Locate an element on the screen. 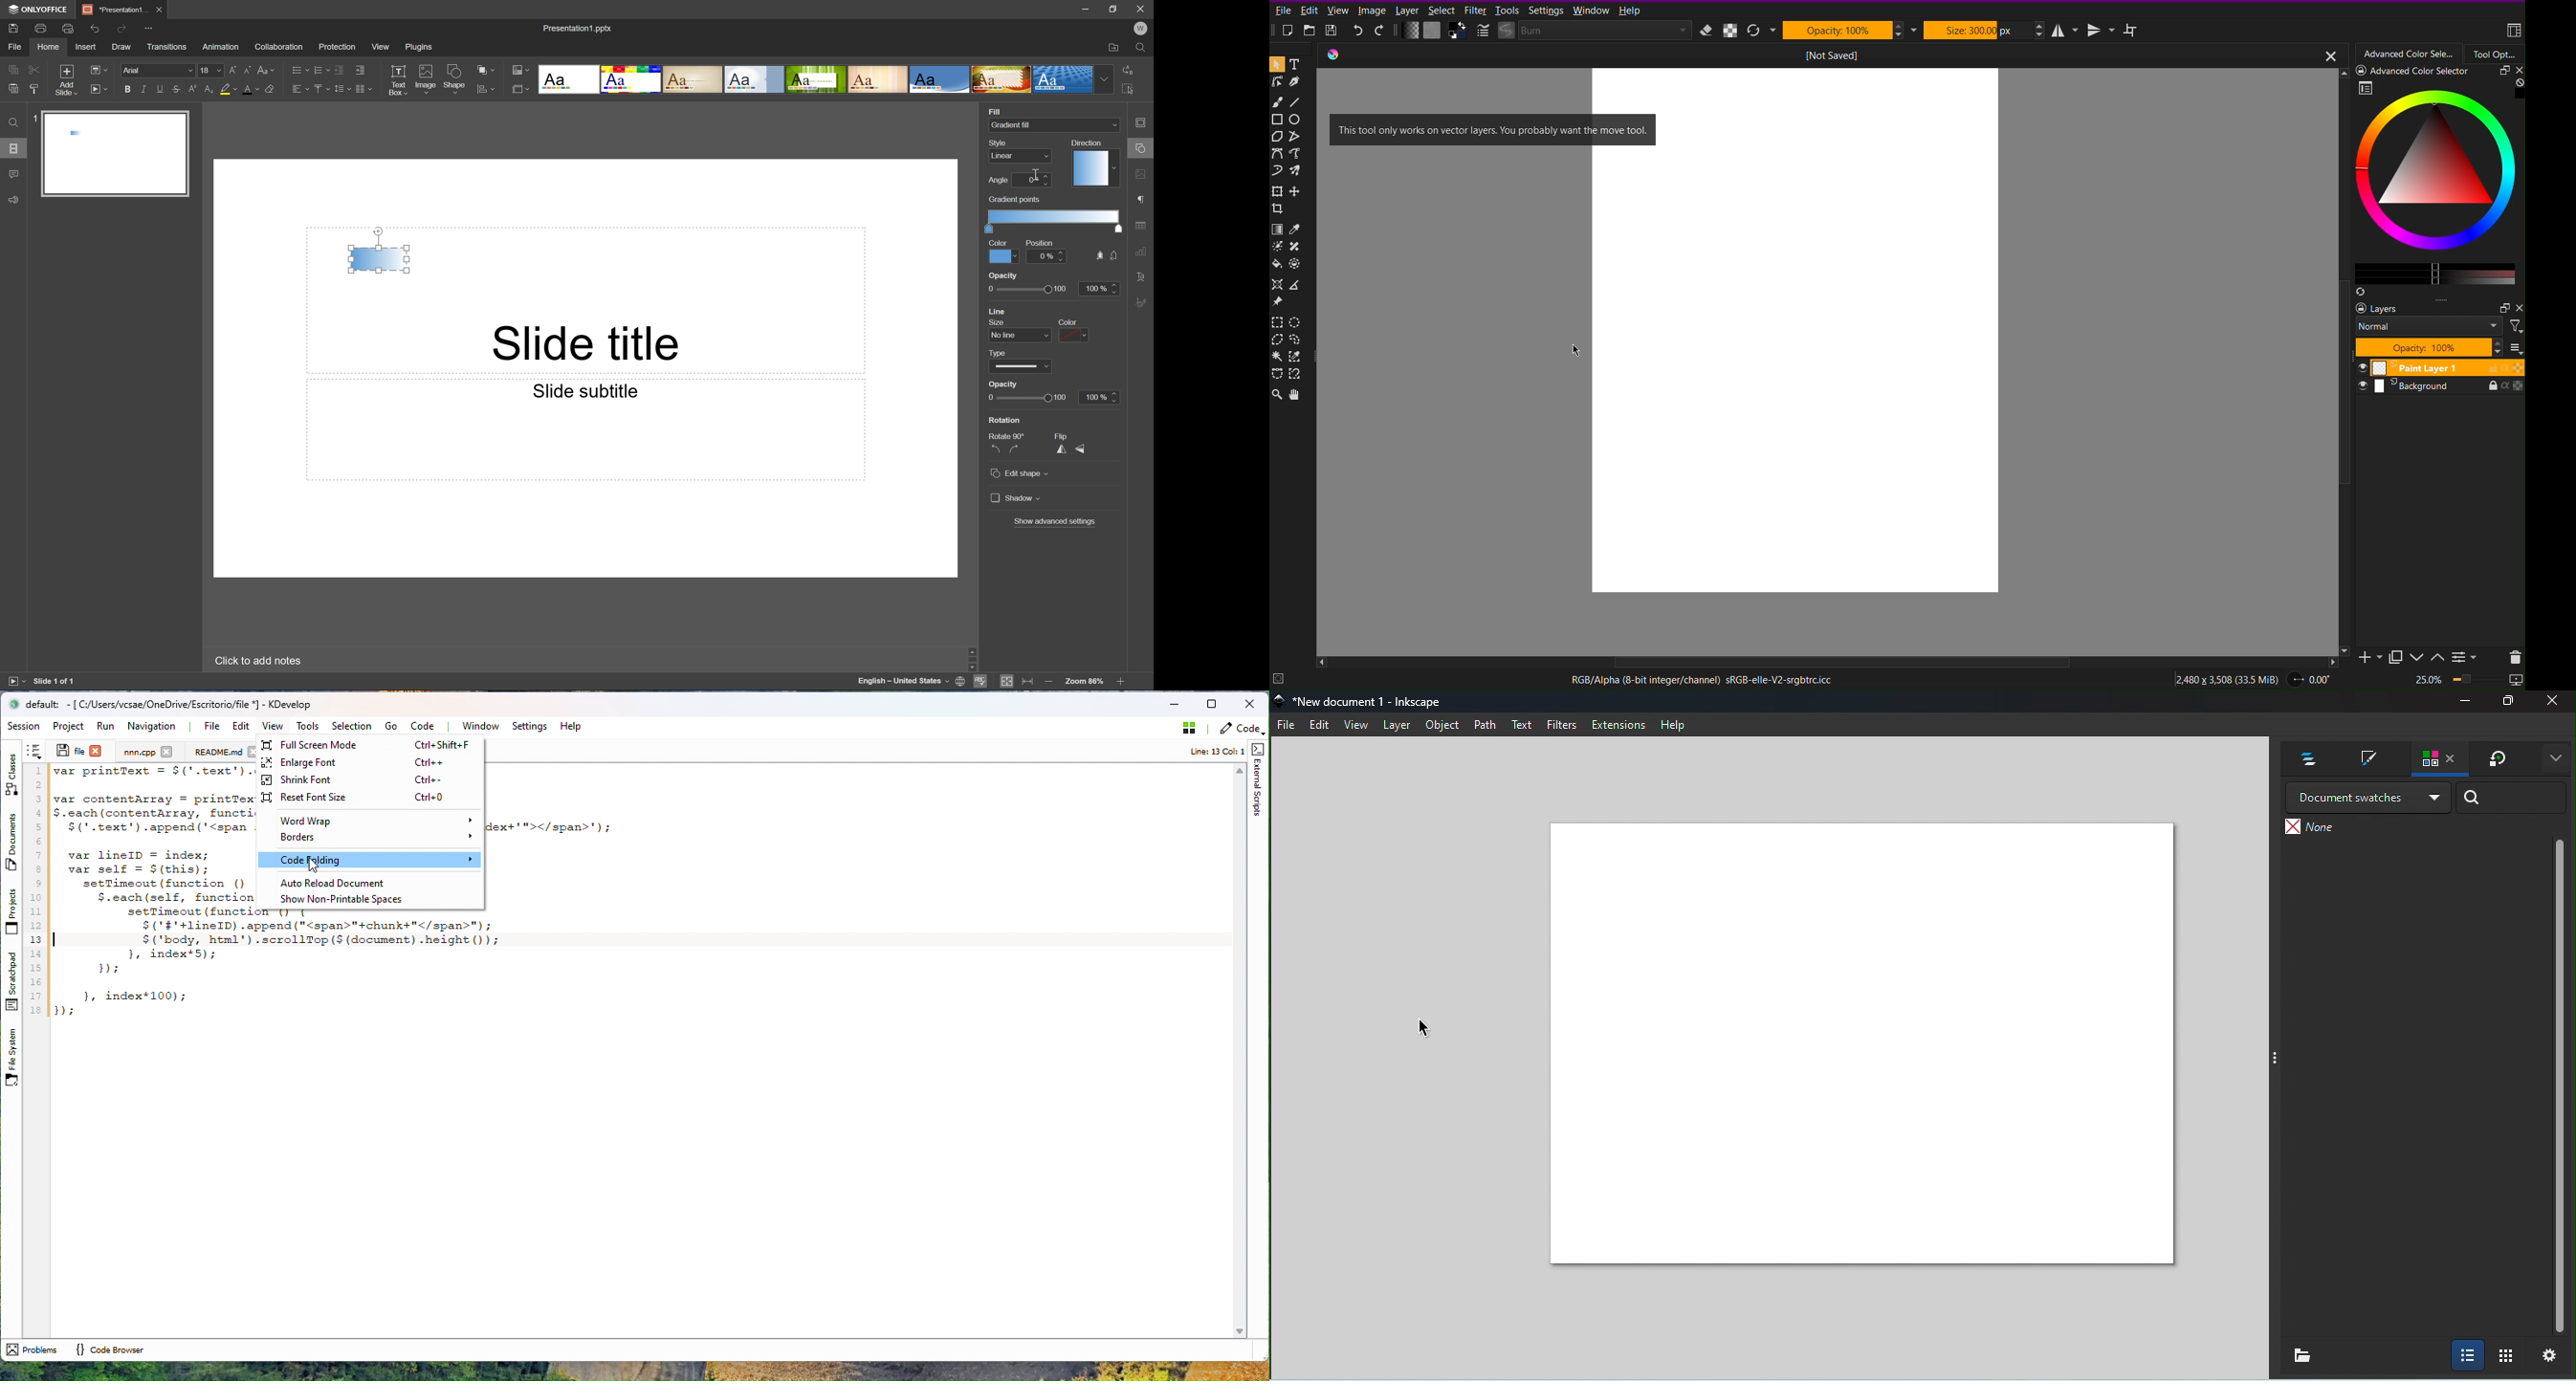 This screenshot has width=2576, height=1400. Show colors with names is located at coordinates (2467, 1355).